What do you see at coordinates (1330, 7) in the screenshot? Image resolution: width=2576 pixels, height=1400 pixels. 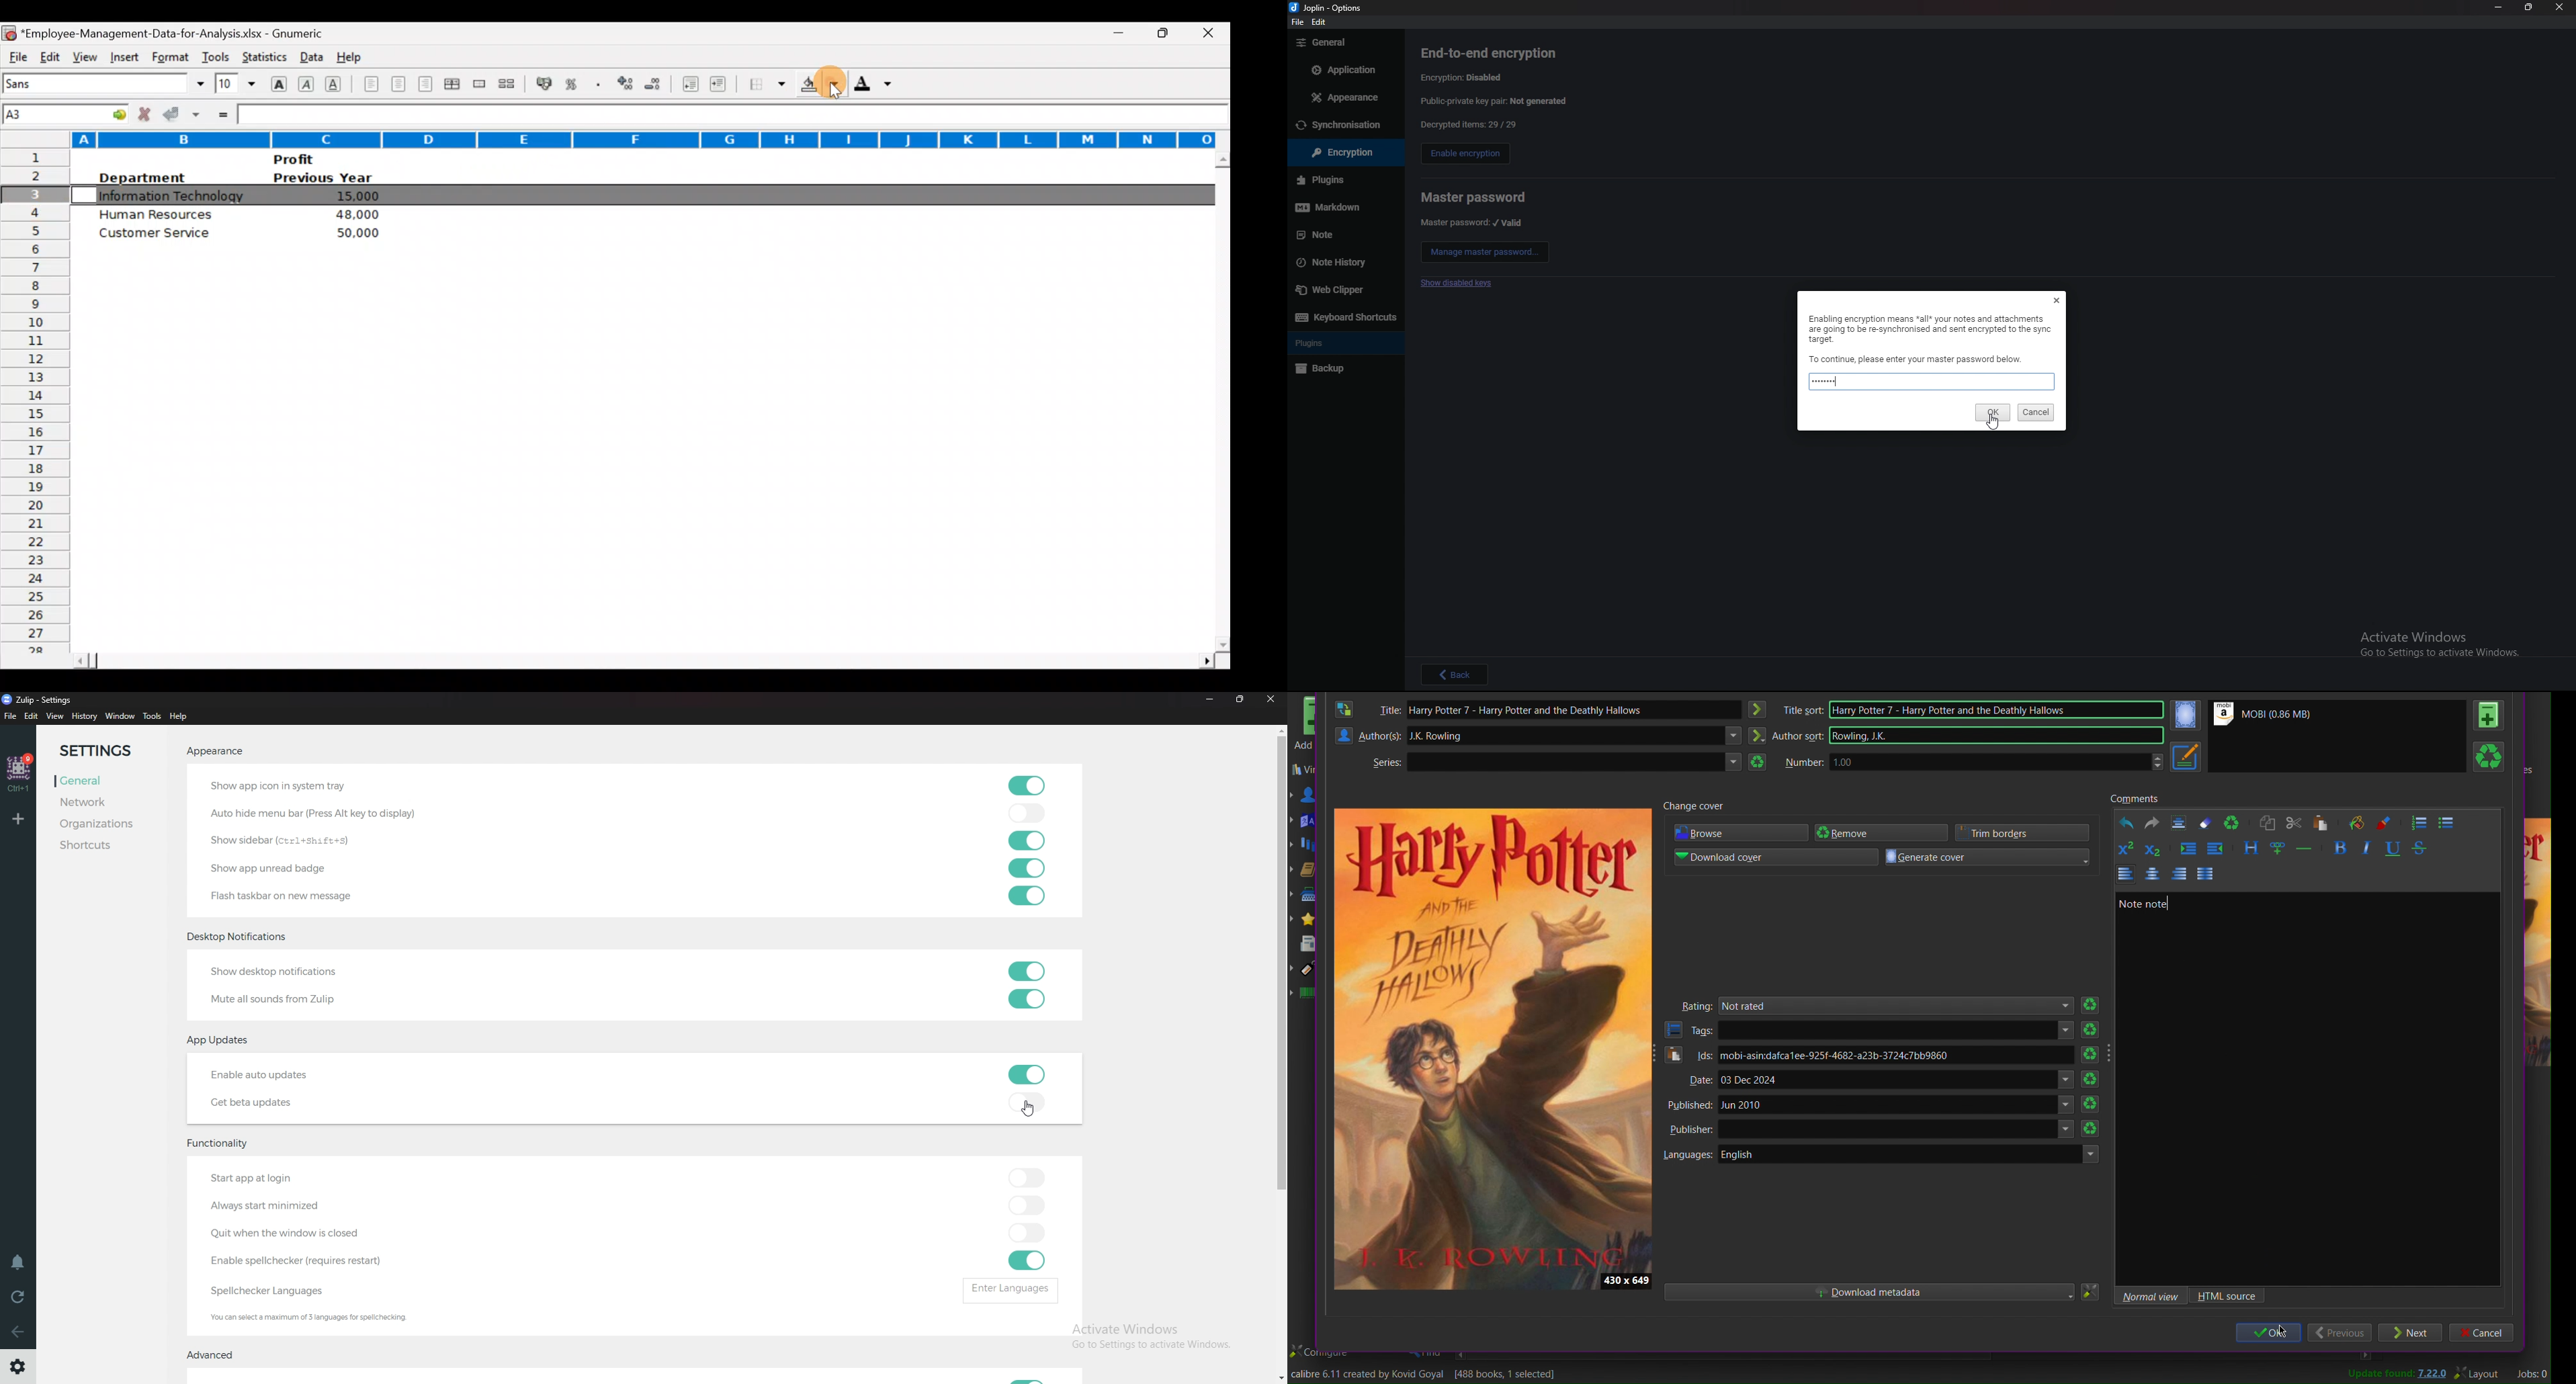 I see `` at bounding box center [1330, 7].